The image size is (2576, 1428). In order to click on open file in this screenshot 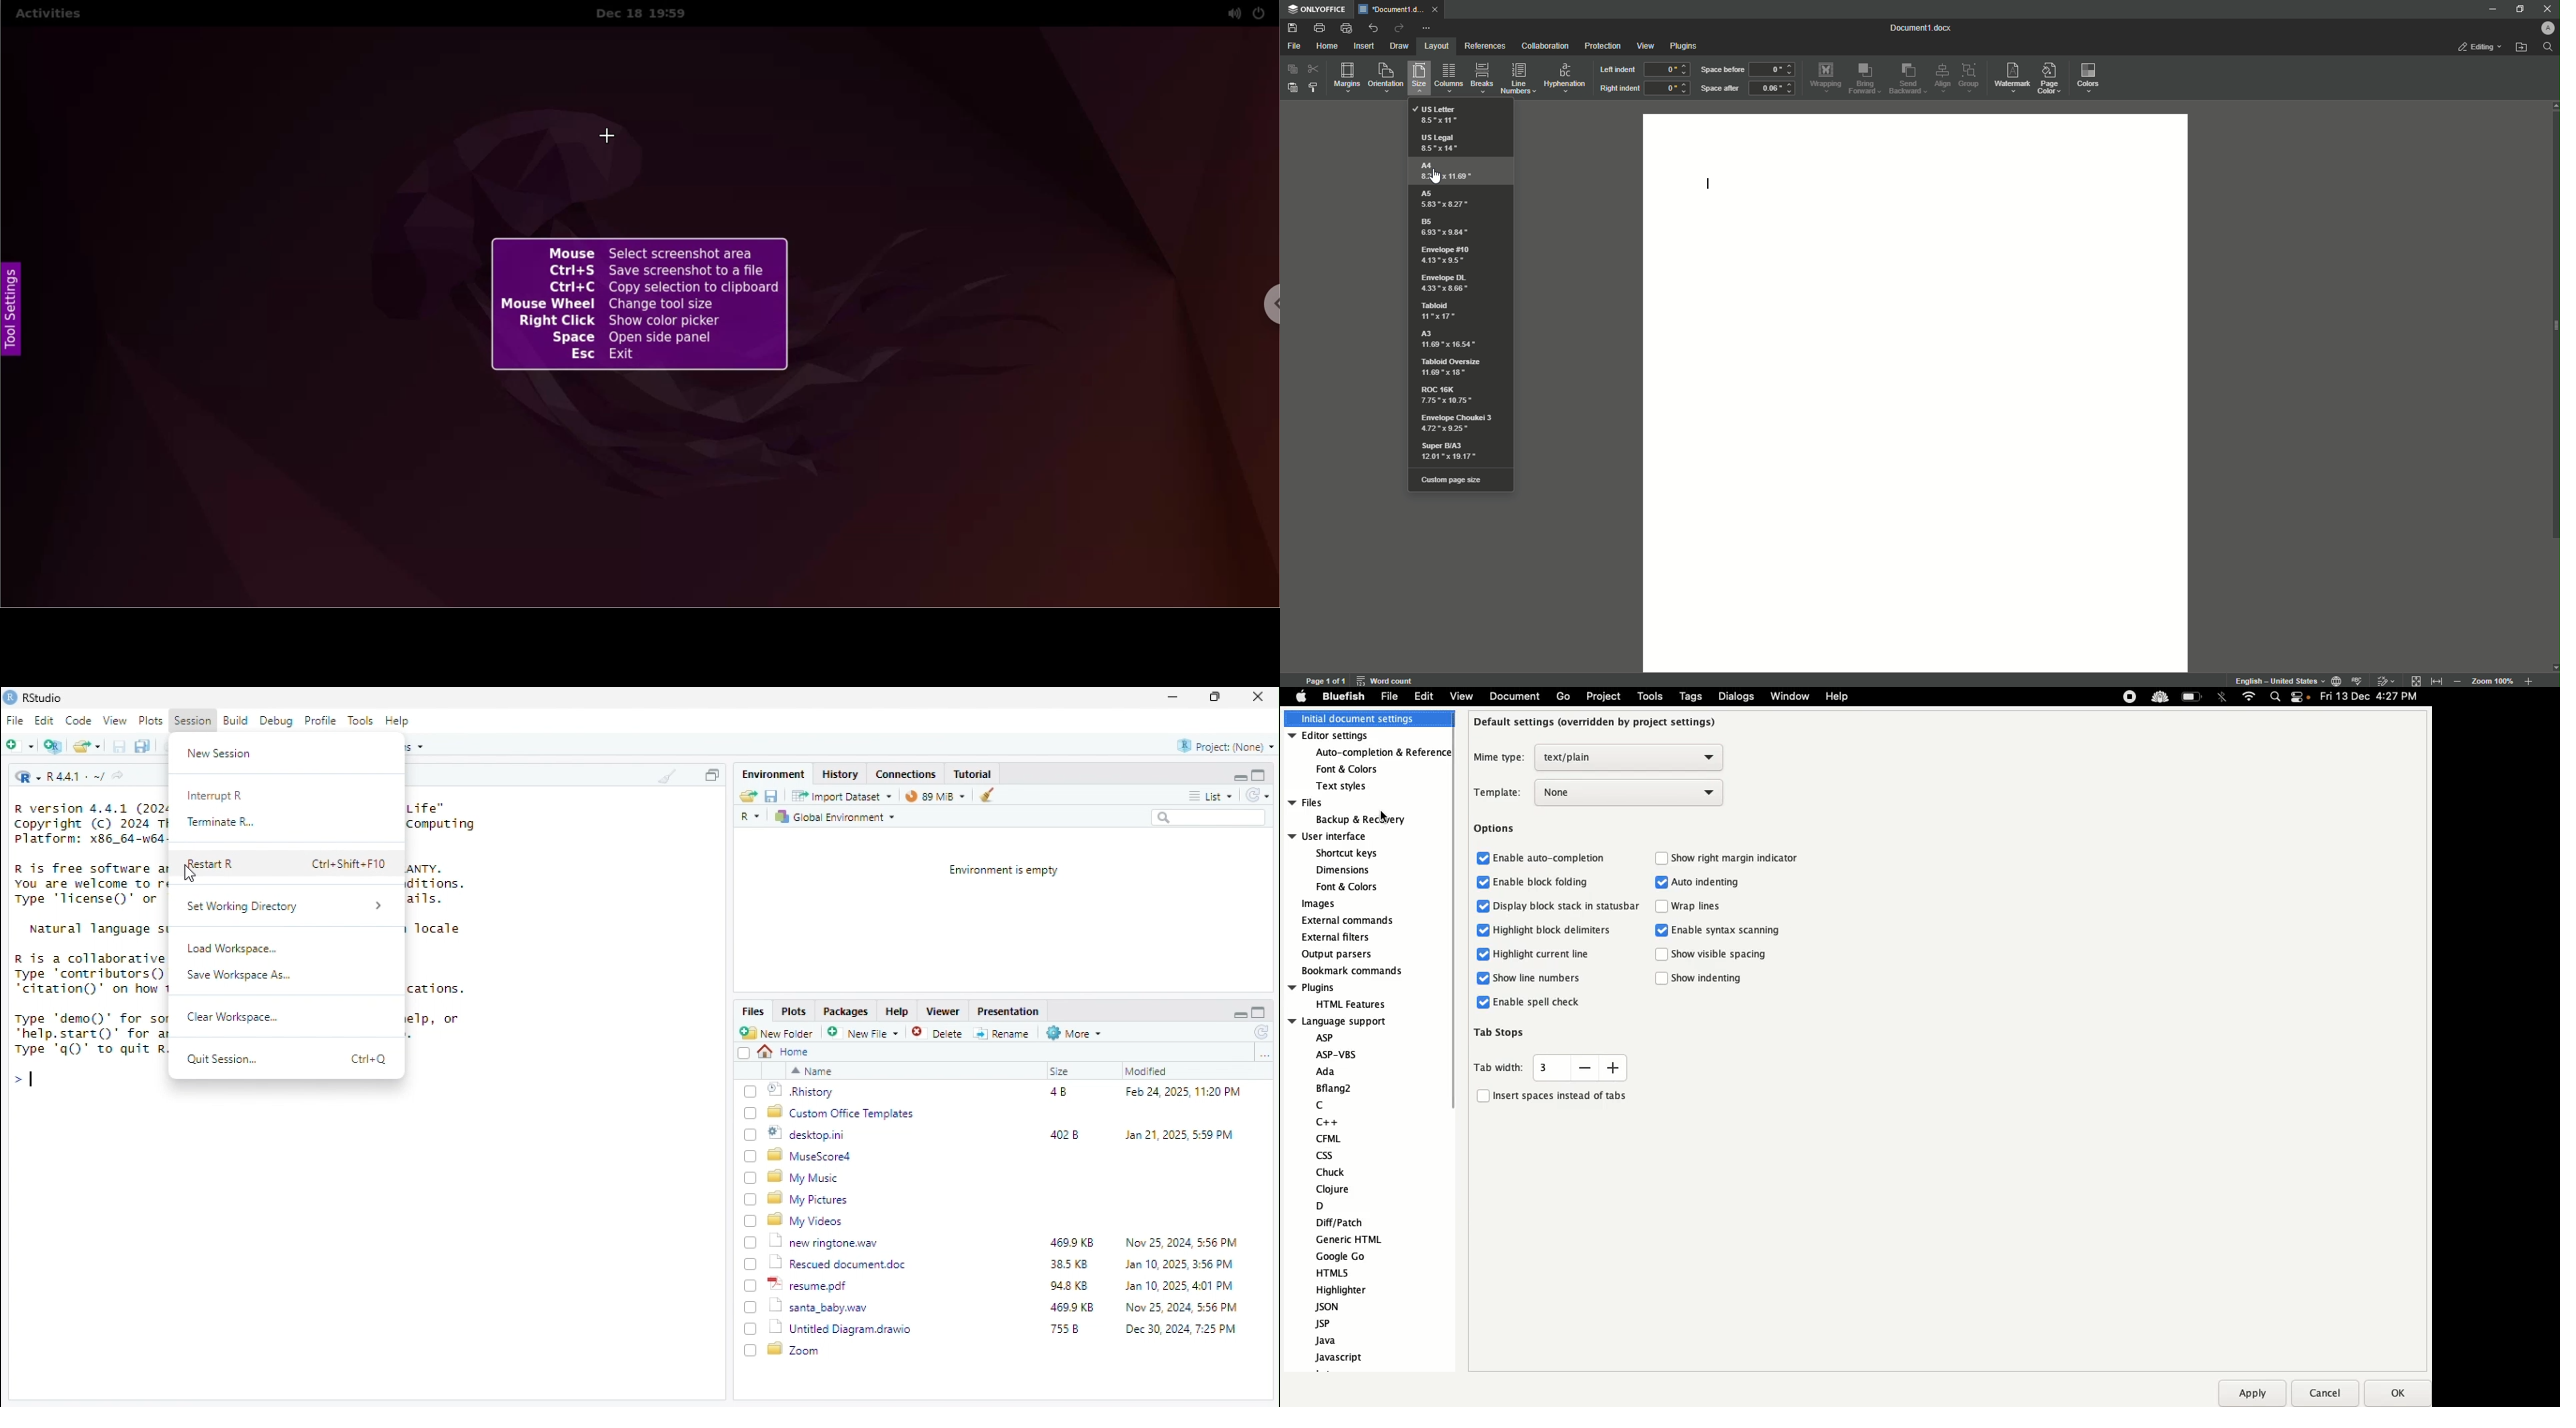, I will do `click(87, 744)`.